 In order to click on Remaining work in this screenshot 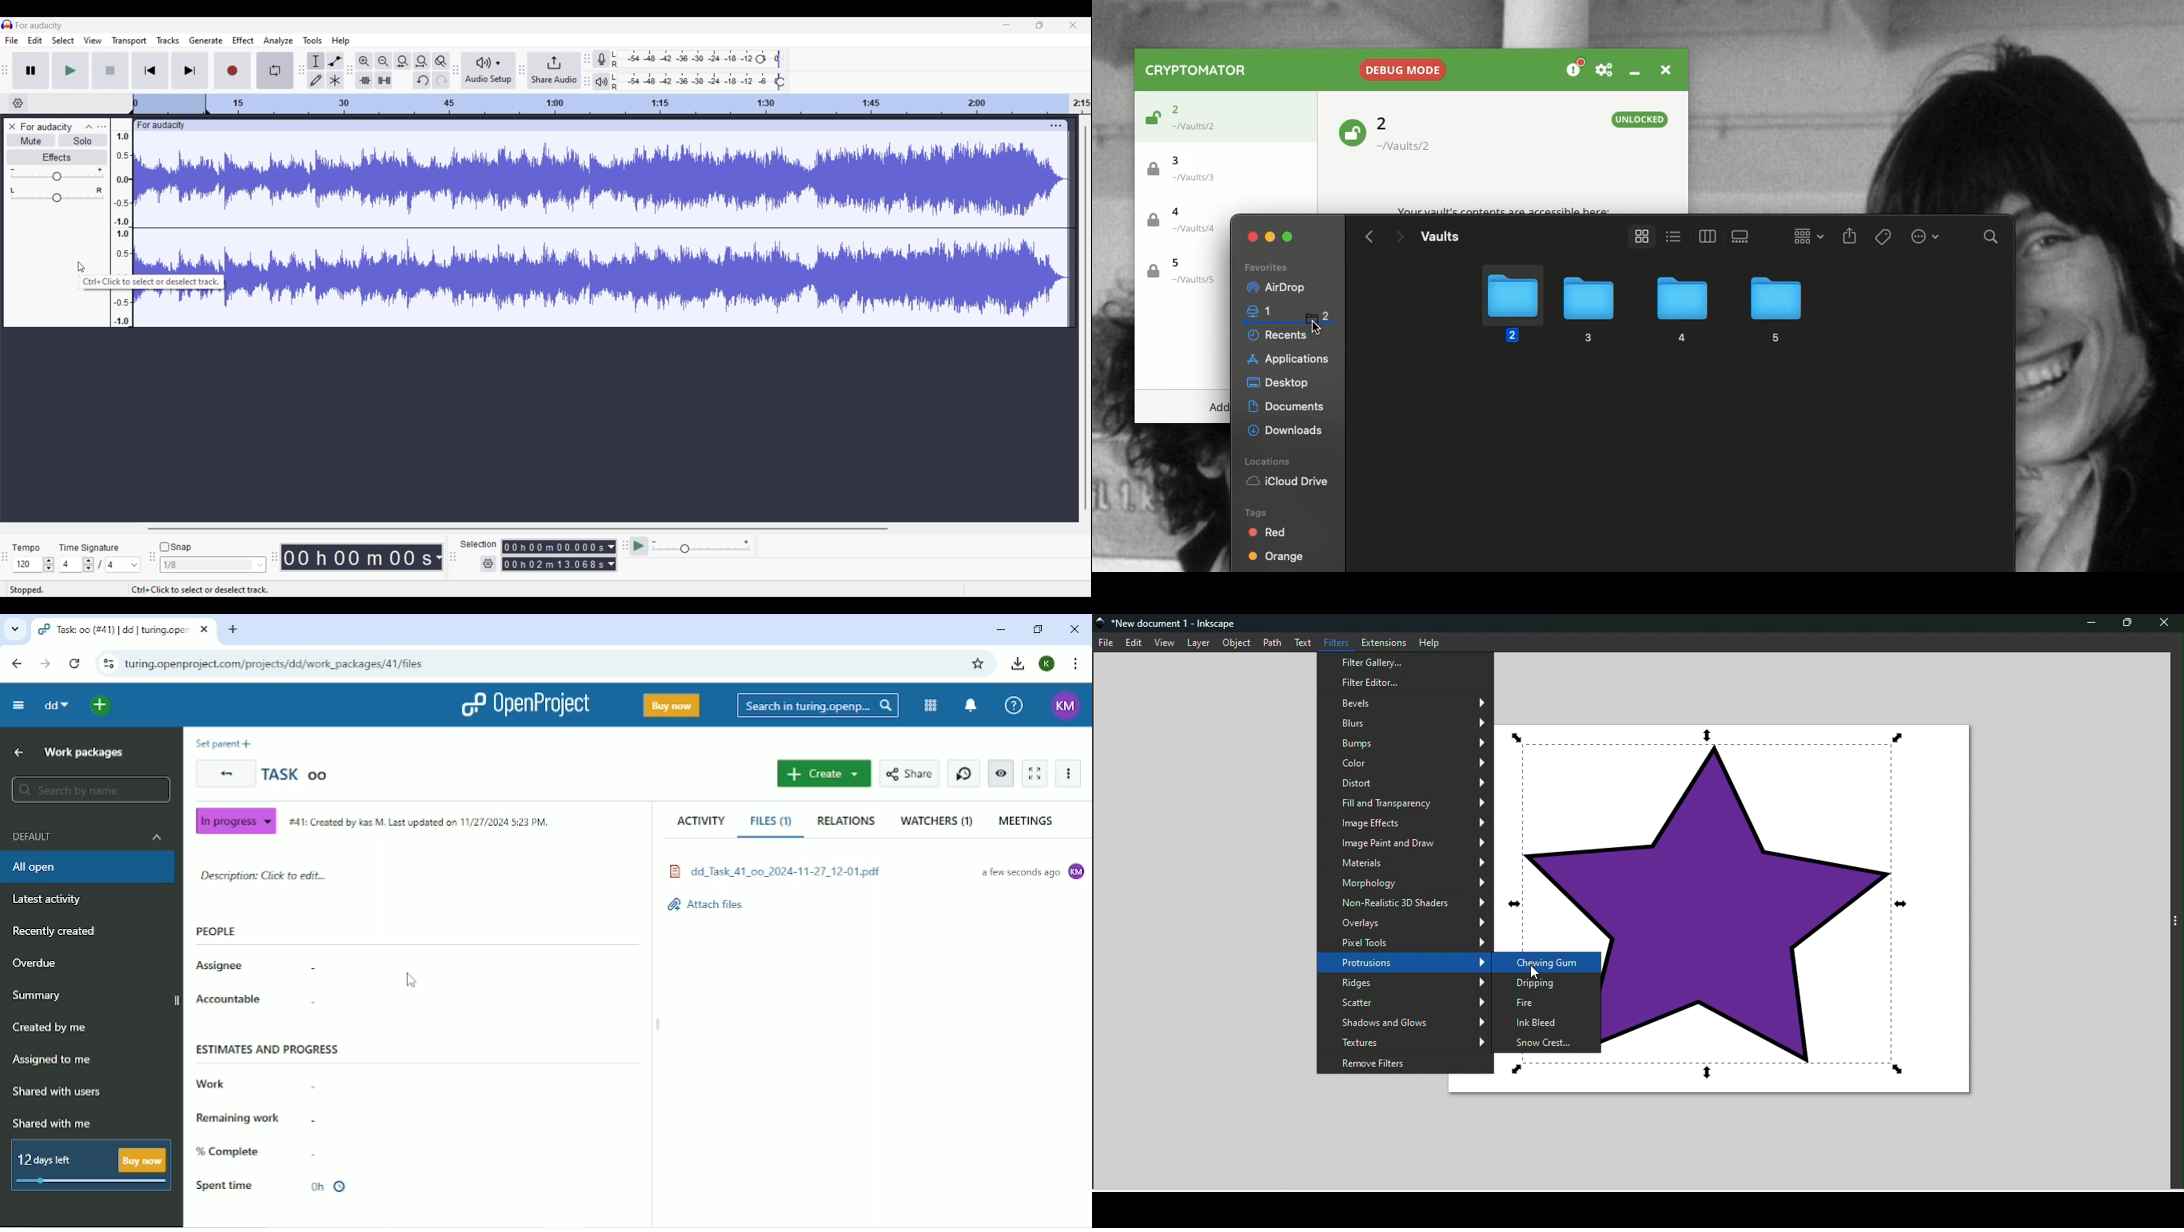, I will do `click(242, 1117)`.